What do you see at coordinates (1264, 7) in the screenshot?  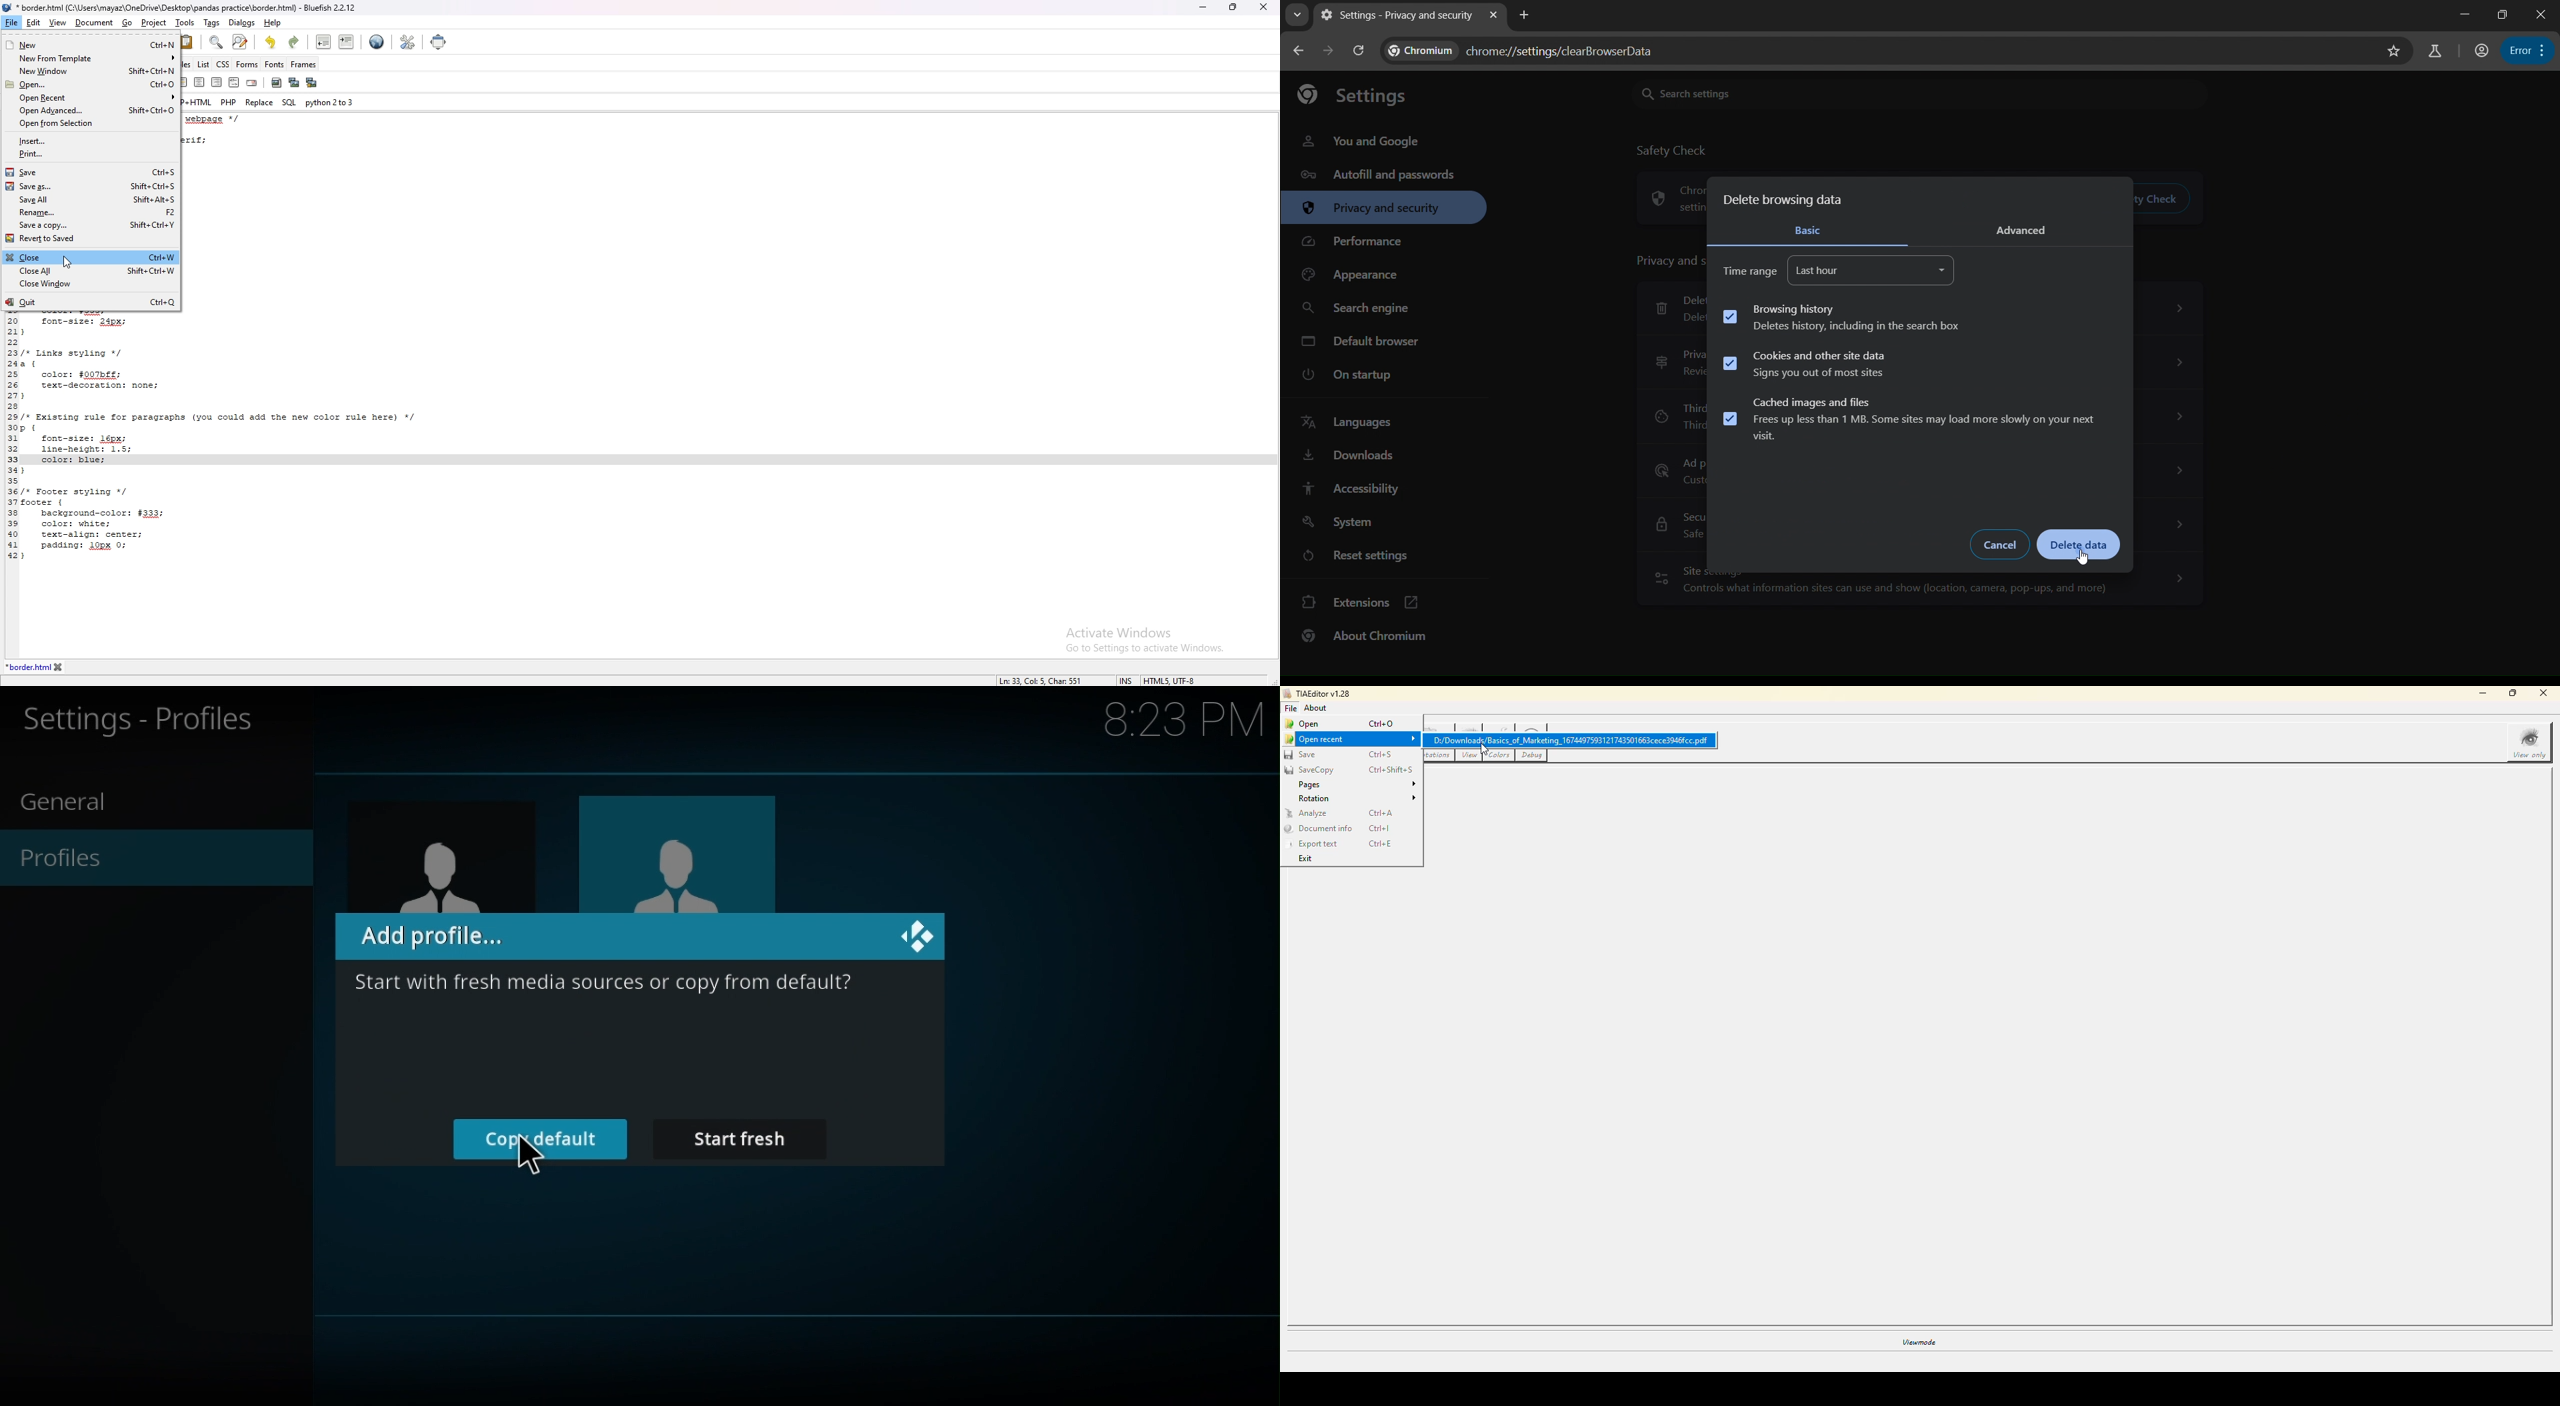 I see `close` at bounding box center [1264, 7].